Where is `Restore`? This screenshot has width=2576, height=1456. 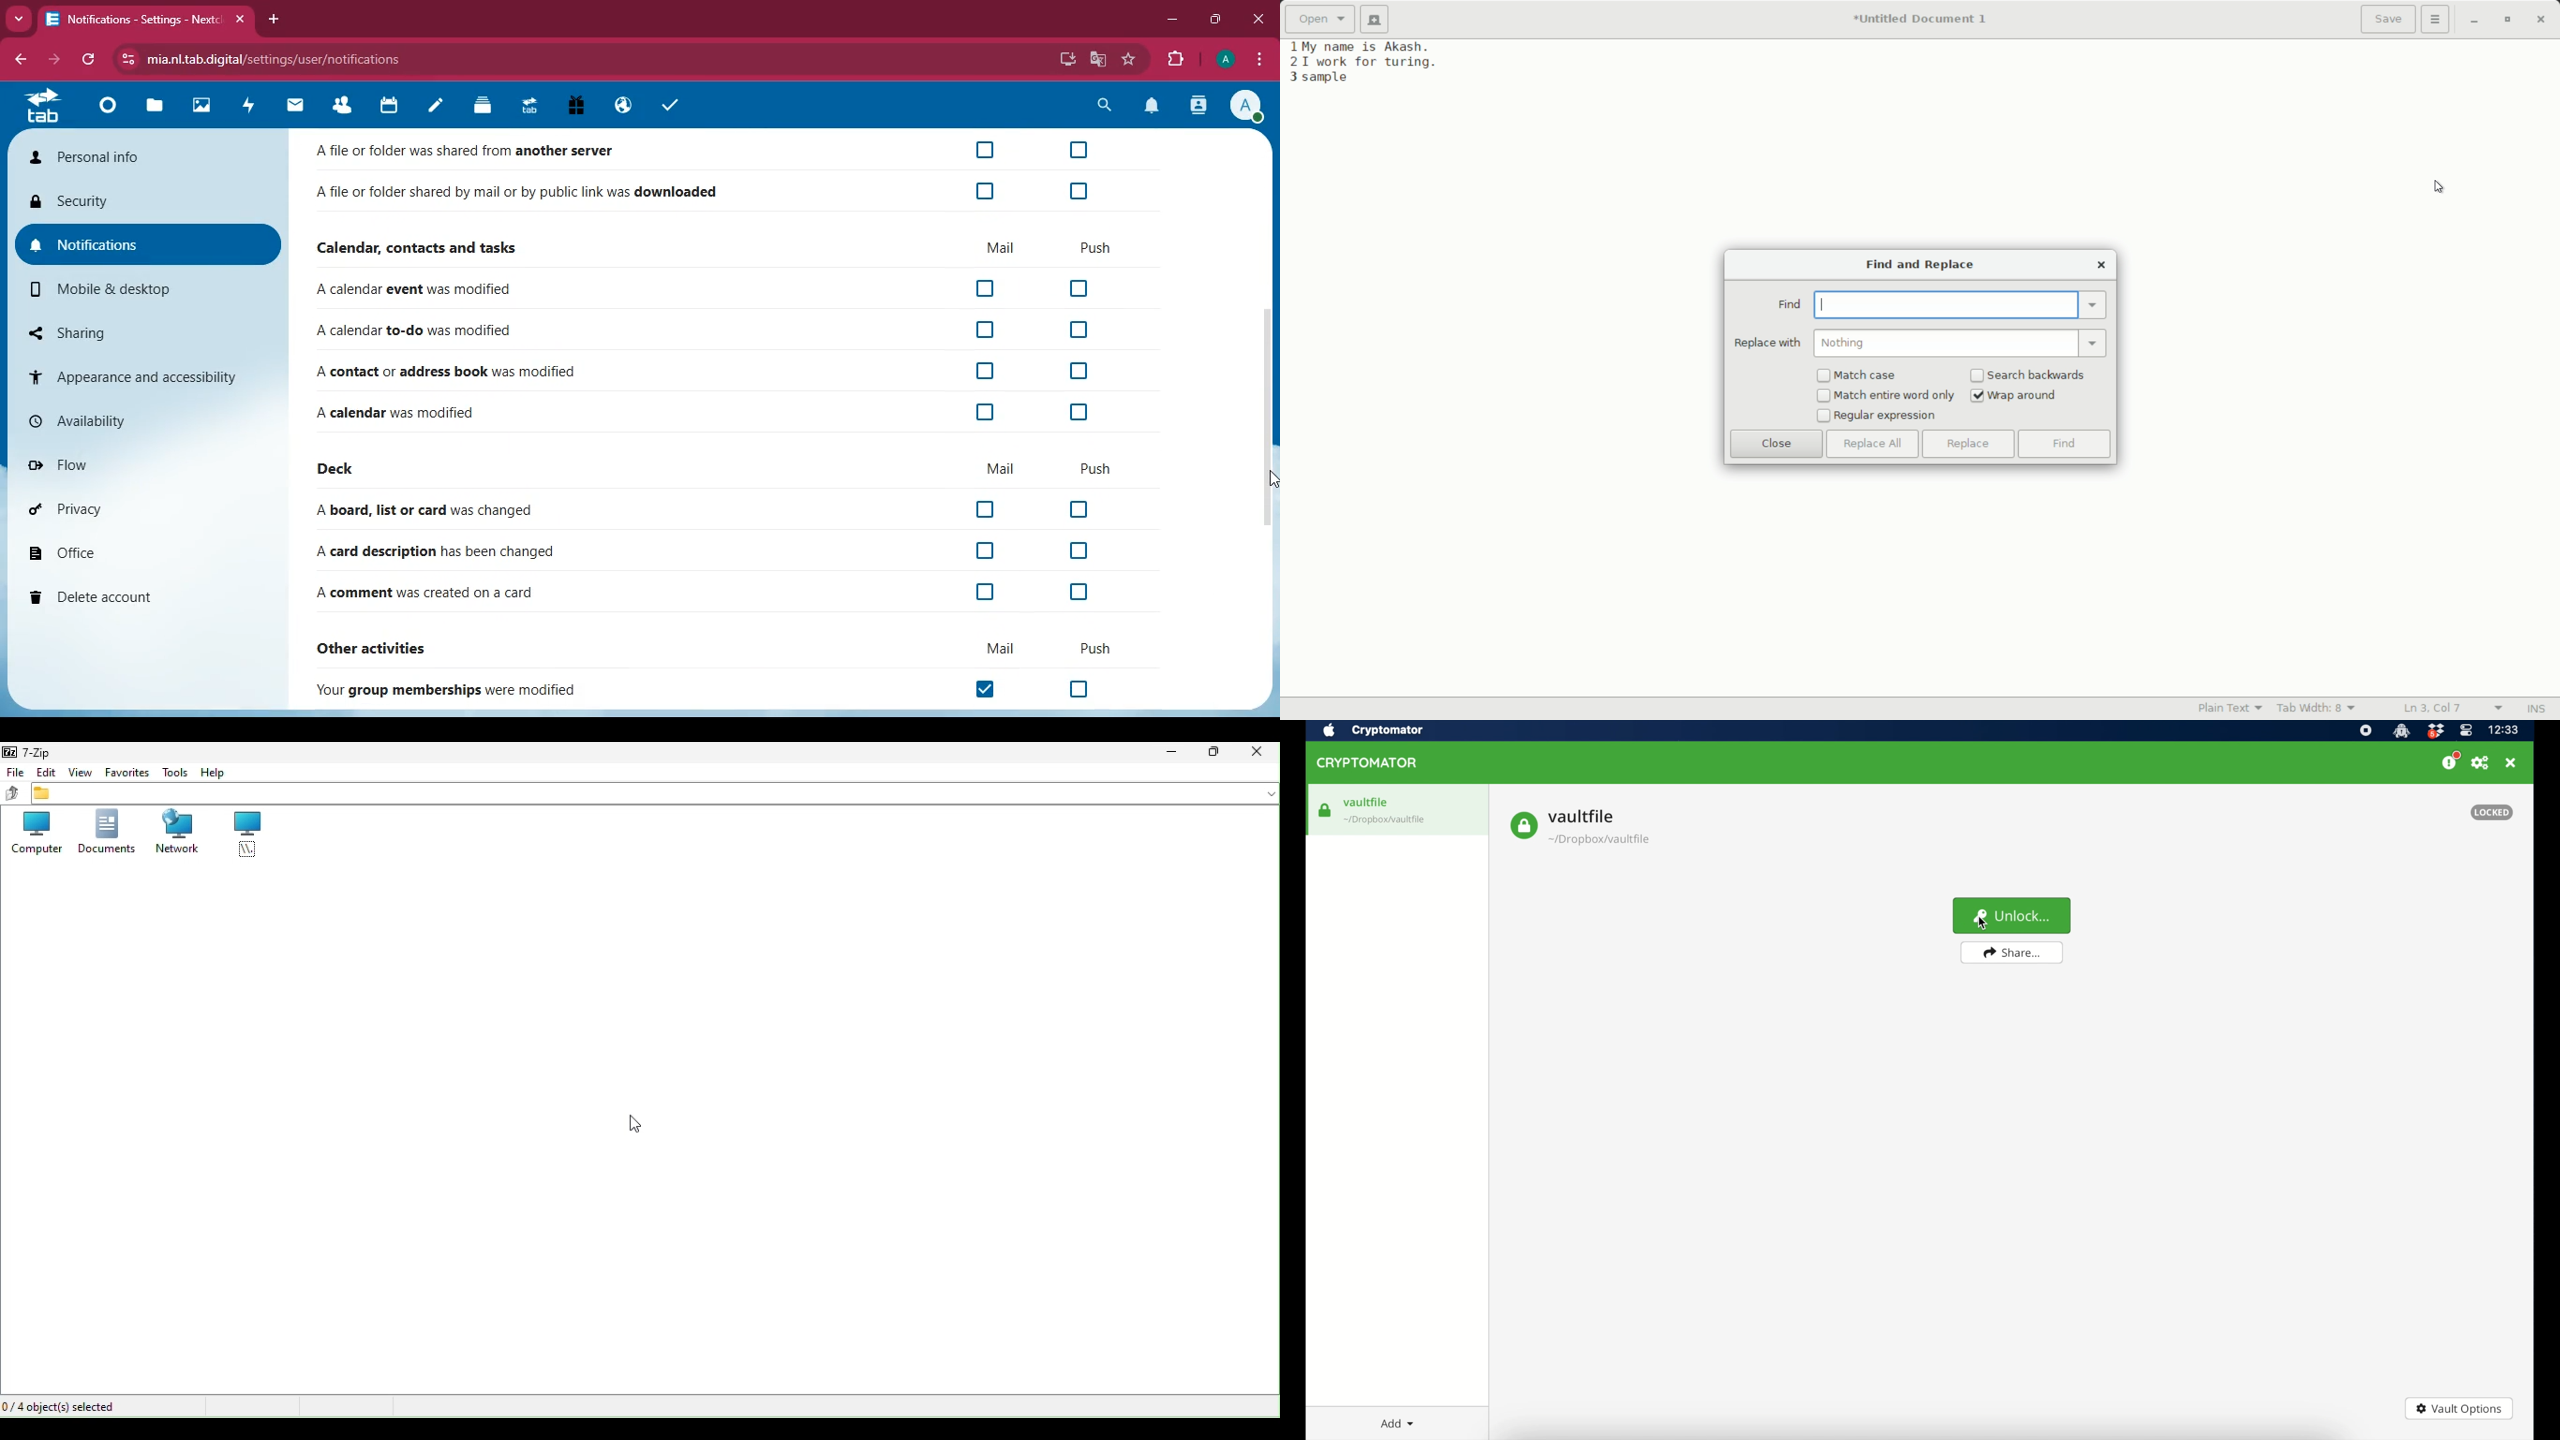 Restore is located at coordinates (1215, 755).